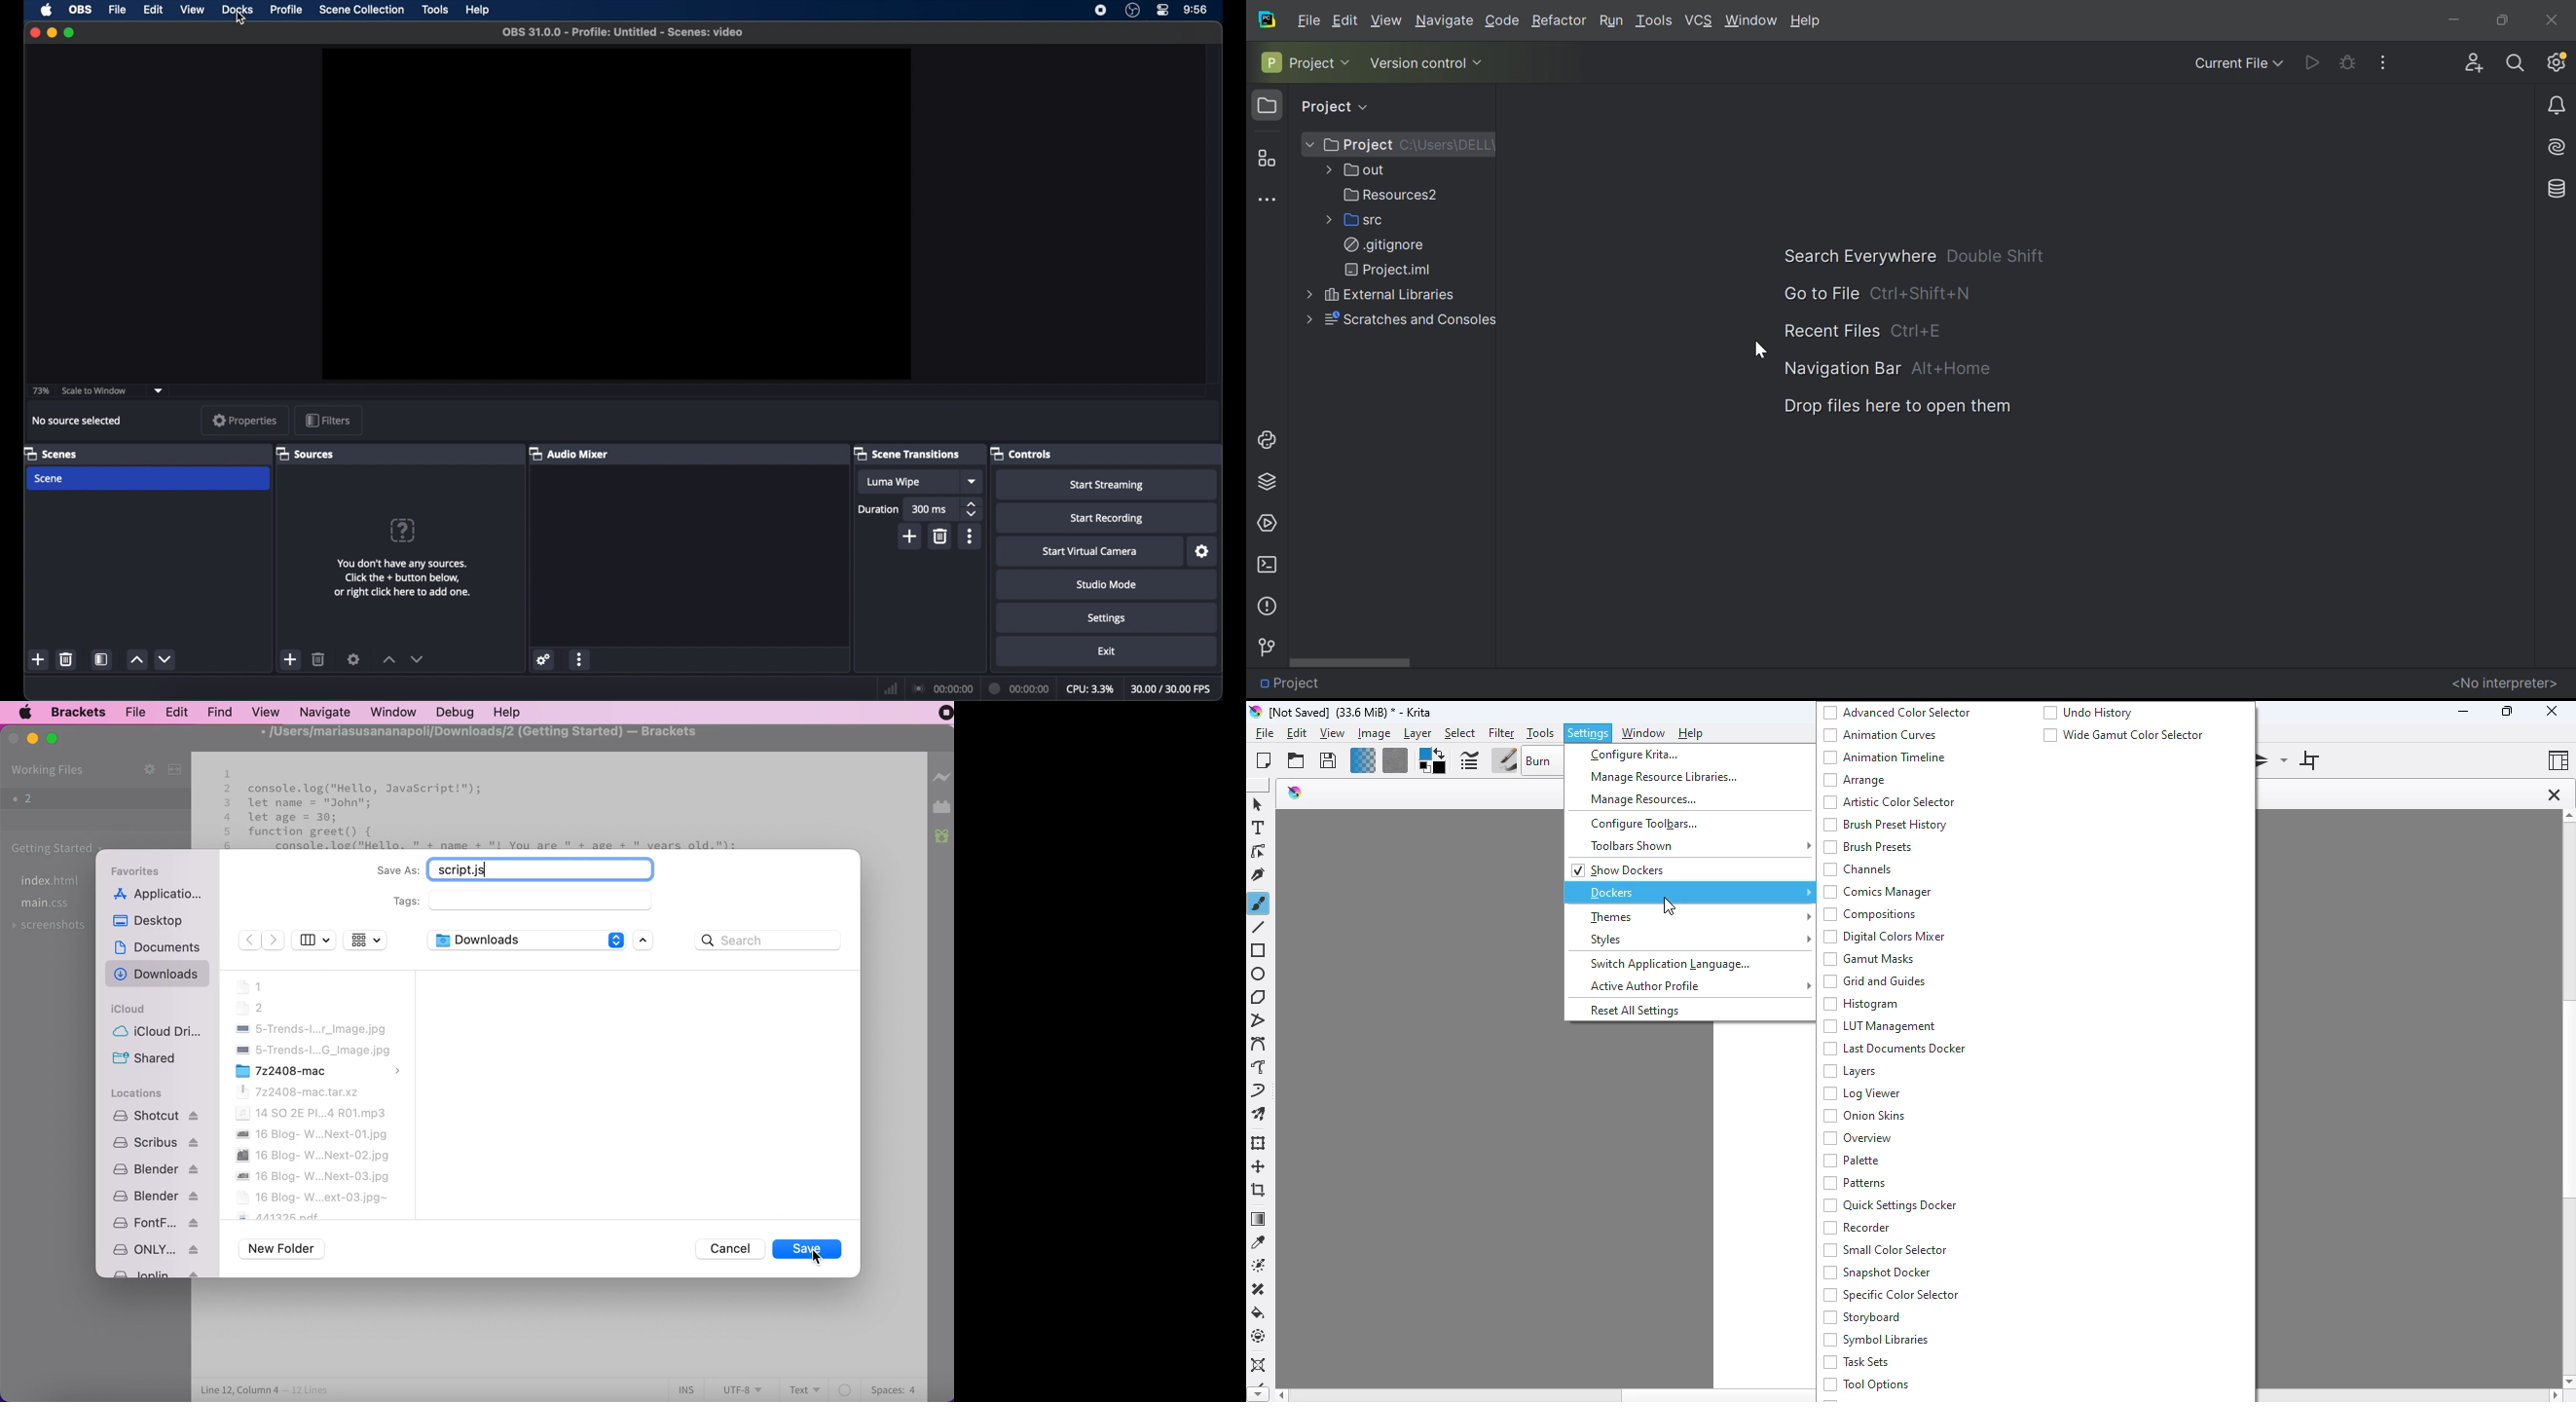 Image resolution: width=2576 pixels, height=1428 pixels. What do you see at coordinates (1106, 485) in the screenshot?
I see `start streaming` at bounding box center [1106, 485].